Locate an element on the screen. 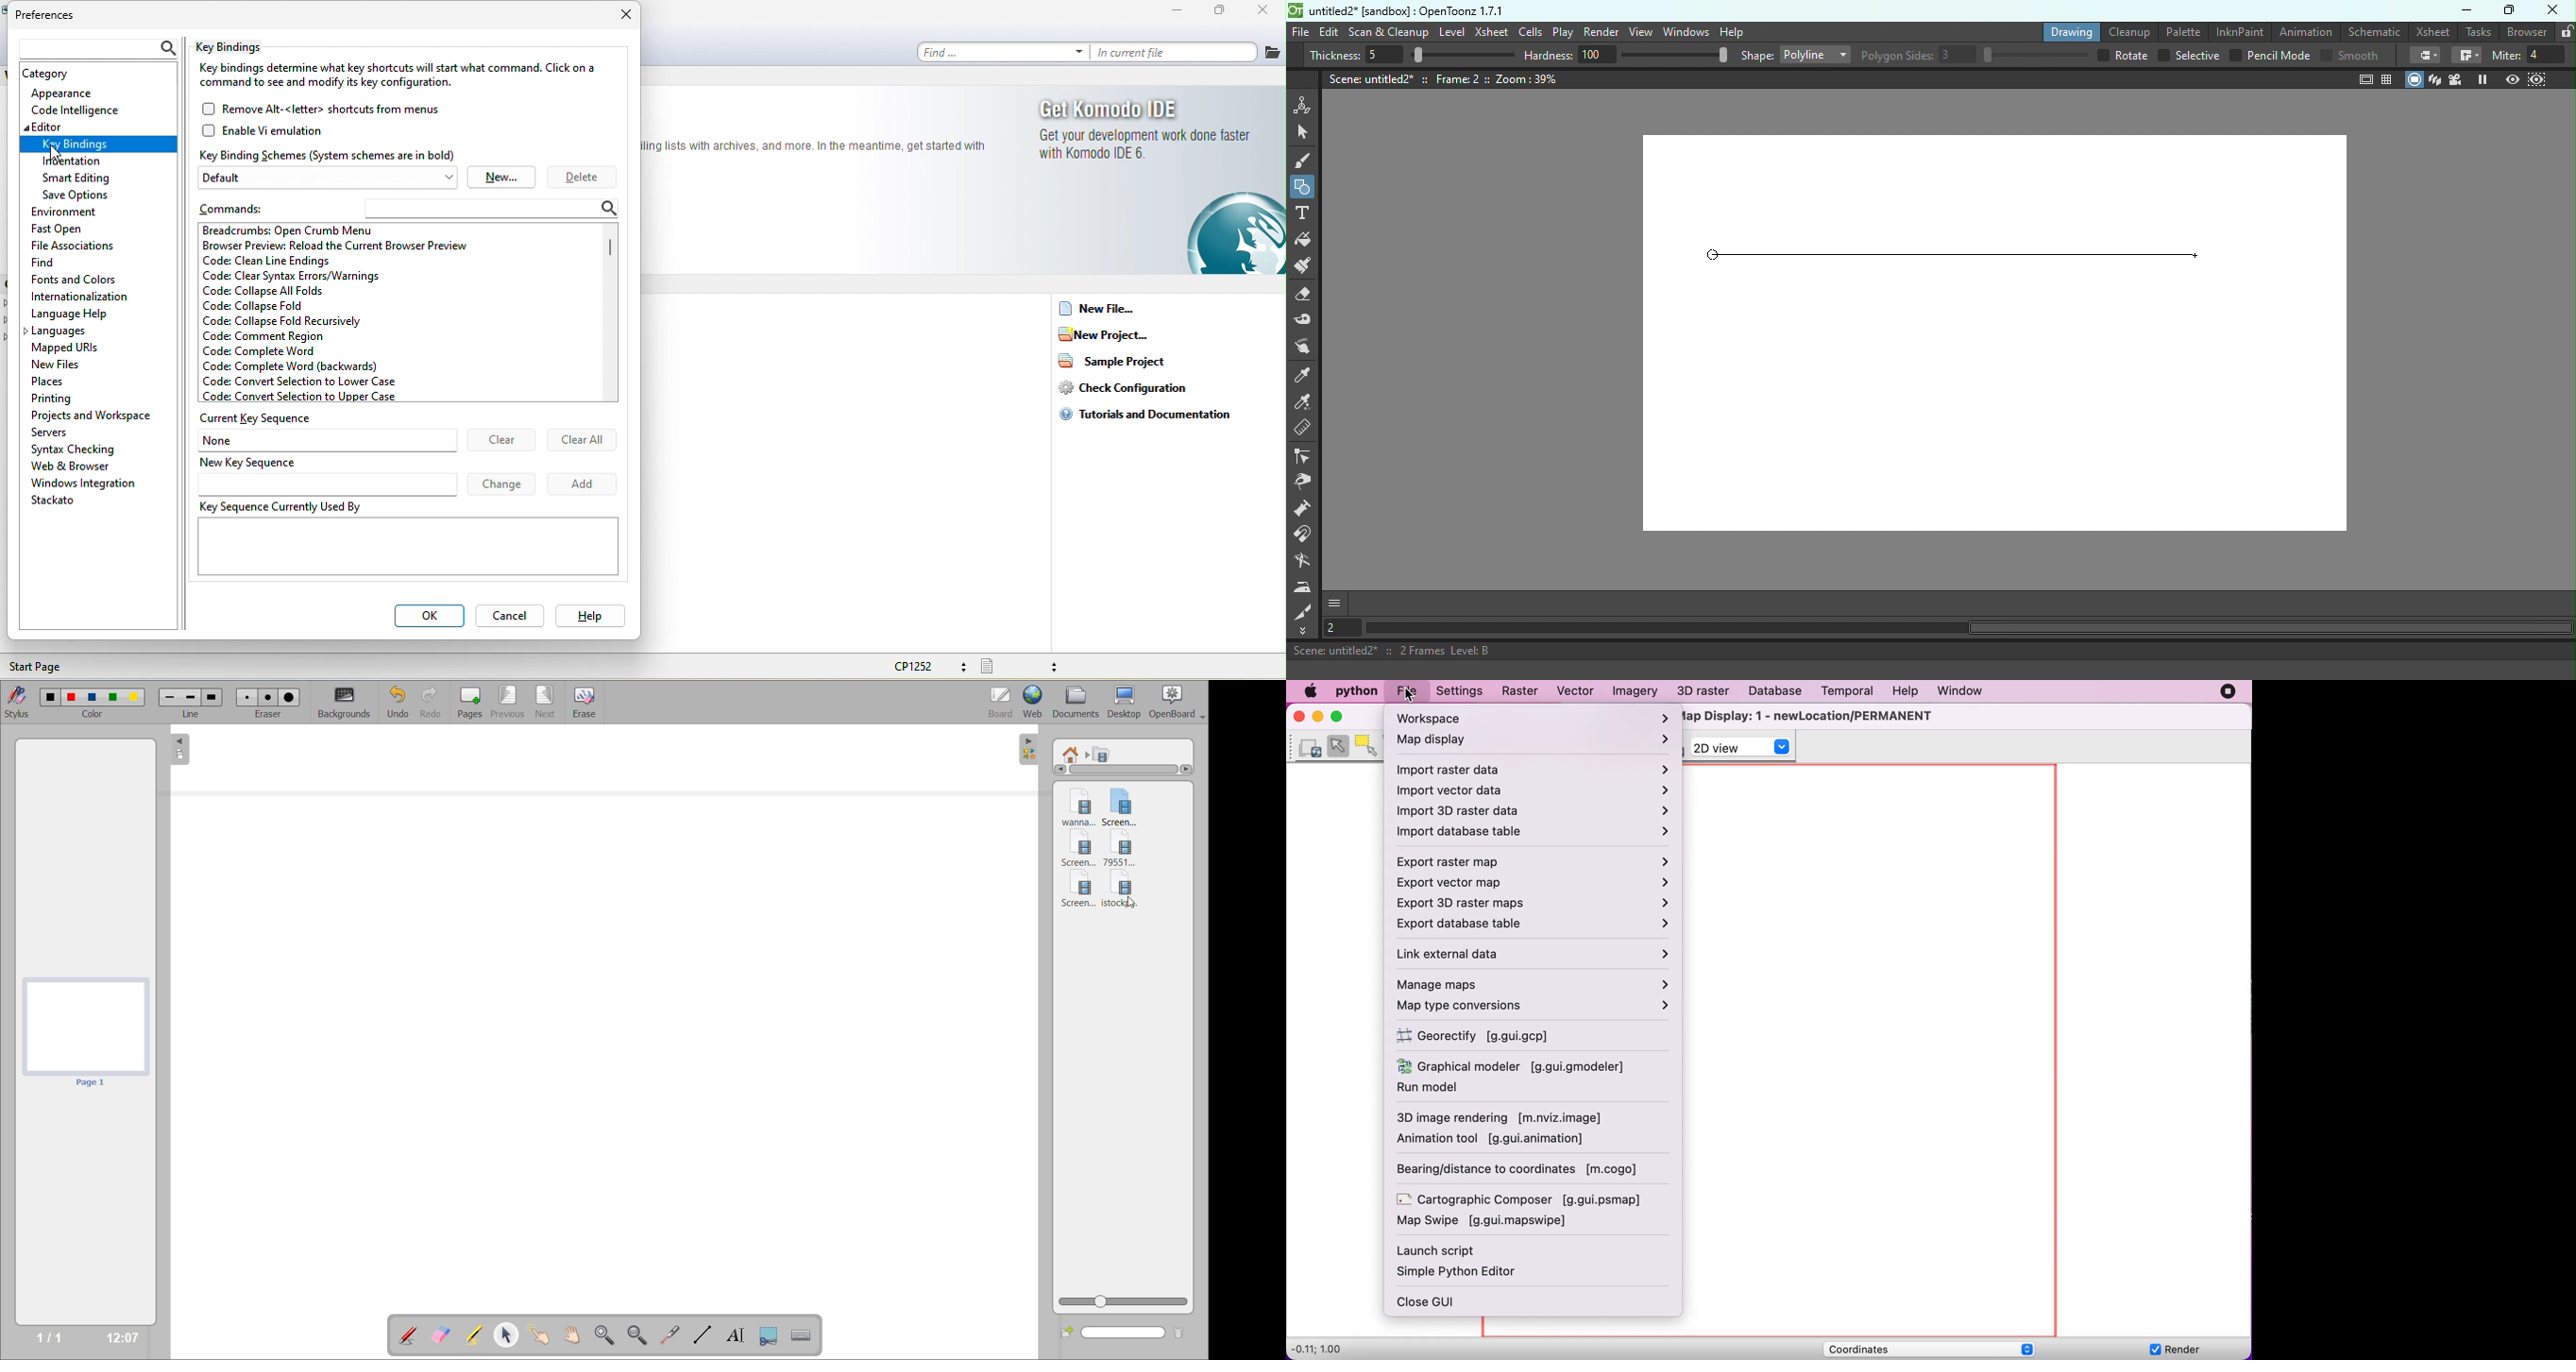  medium eraser is located at coordinates (268, 698).